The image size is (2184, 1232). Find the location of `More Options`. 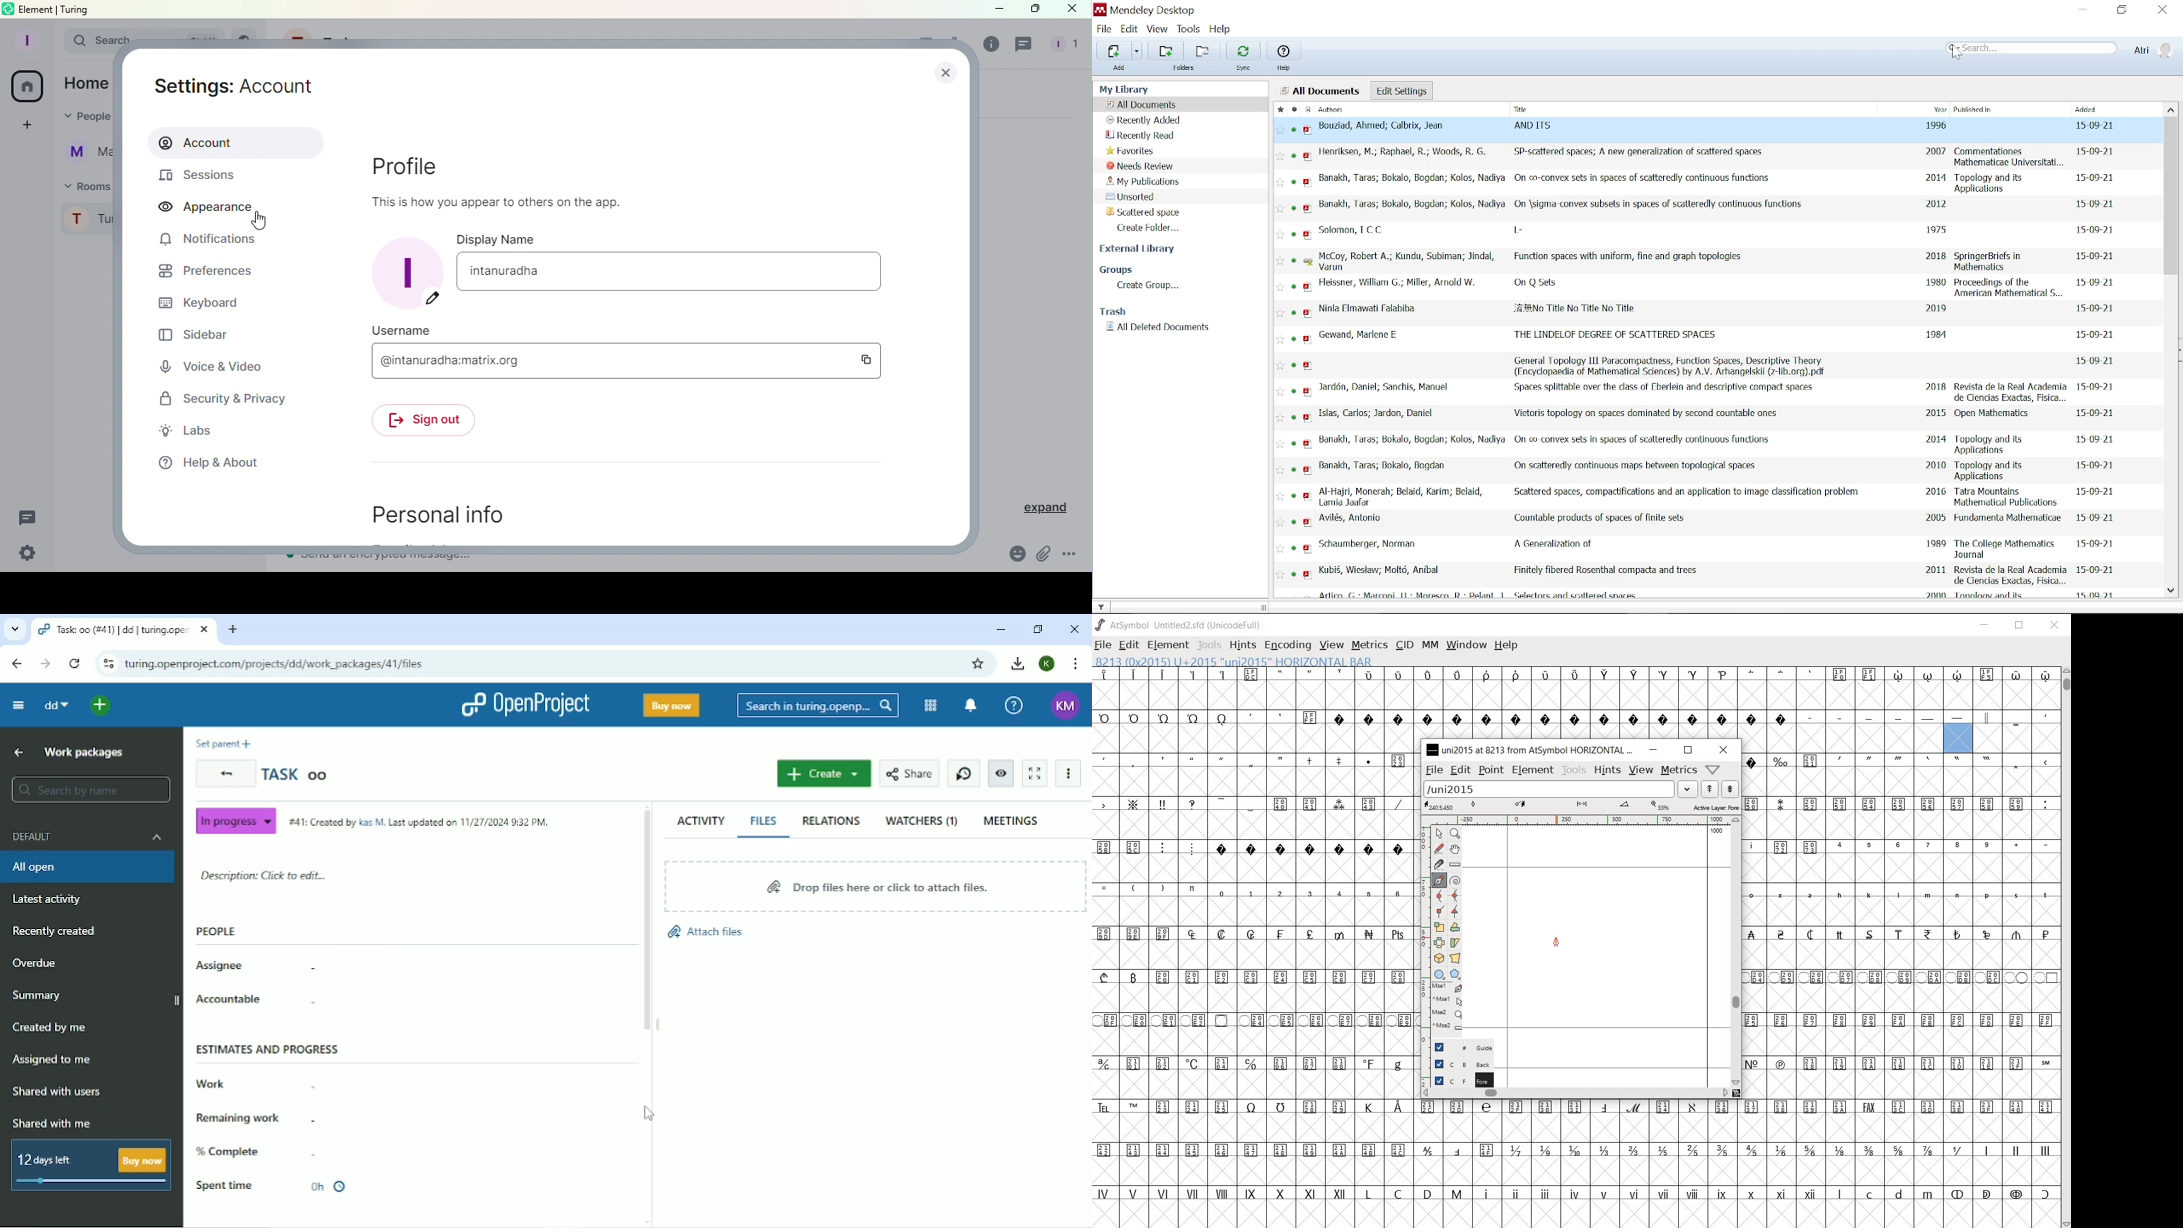

More Options is located at coordinates (1074, 556).